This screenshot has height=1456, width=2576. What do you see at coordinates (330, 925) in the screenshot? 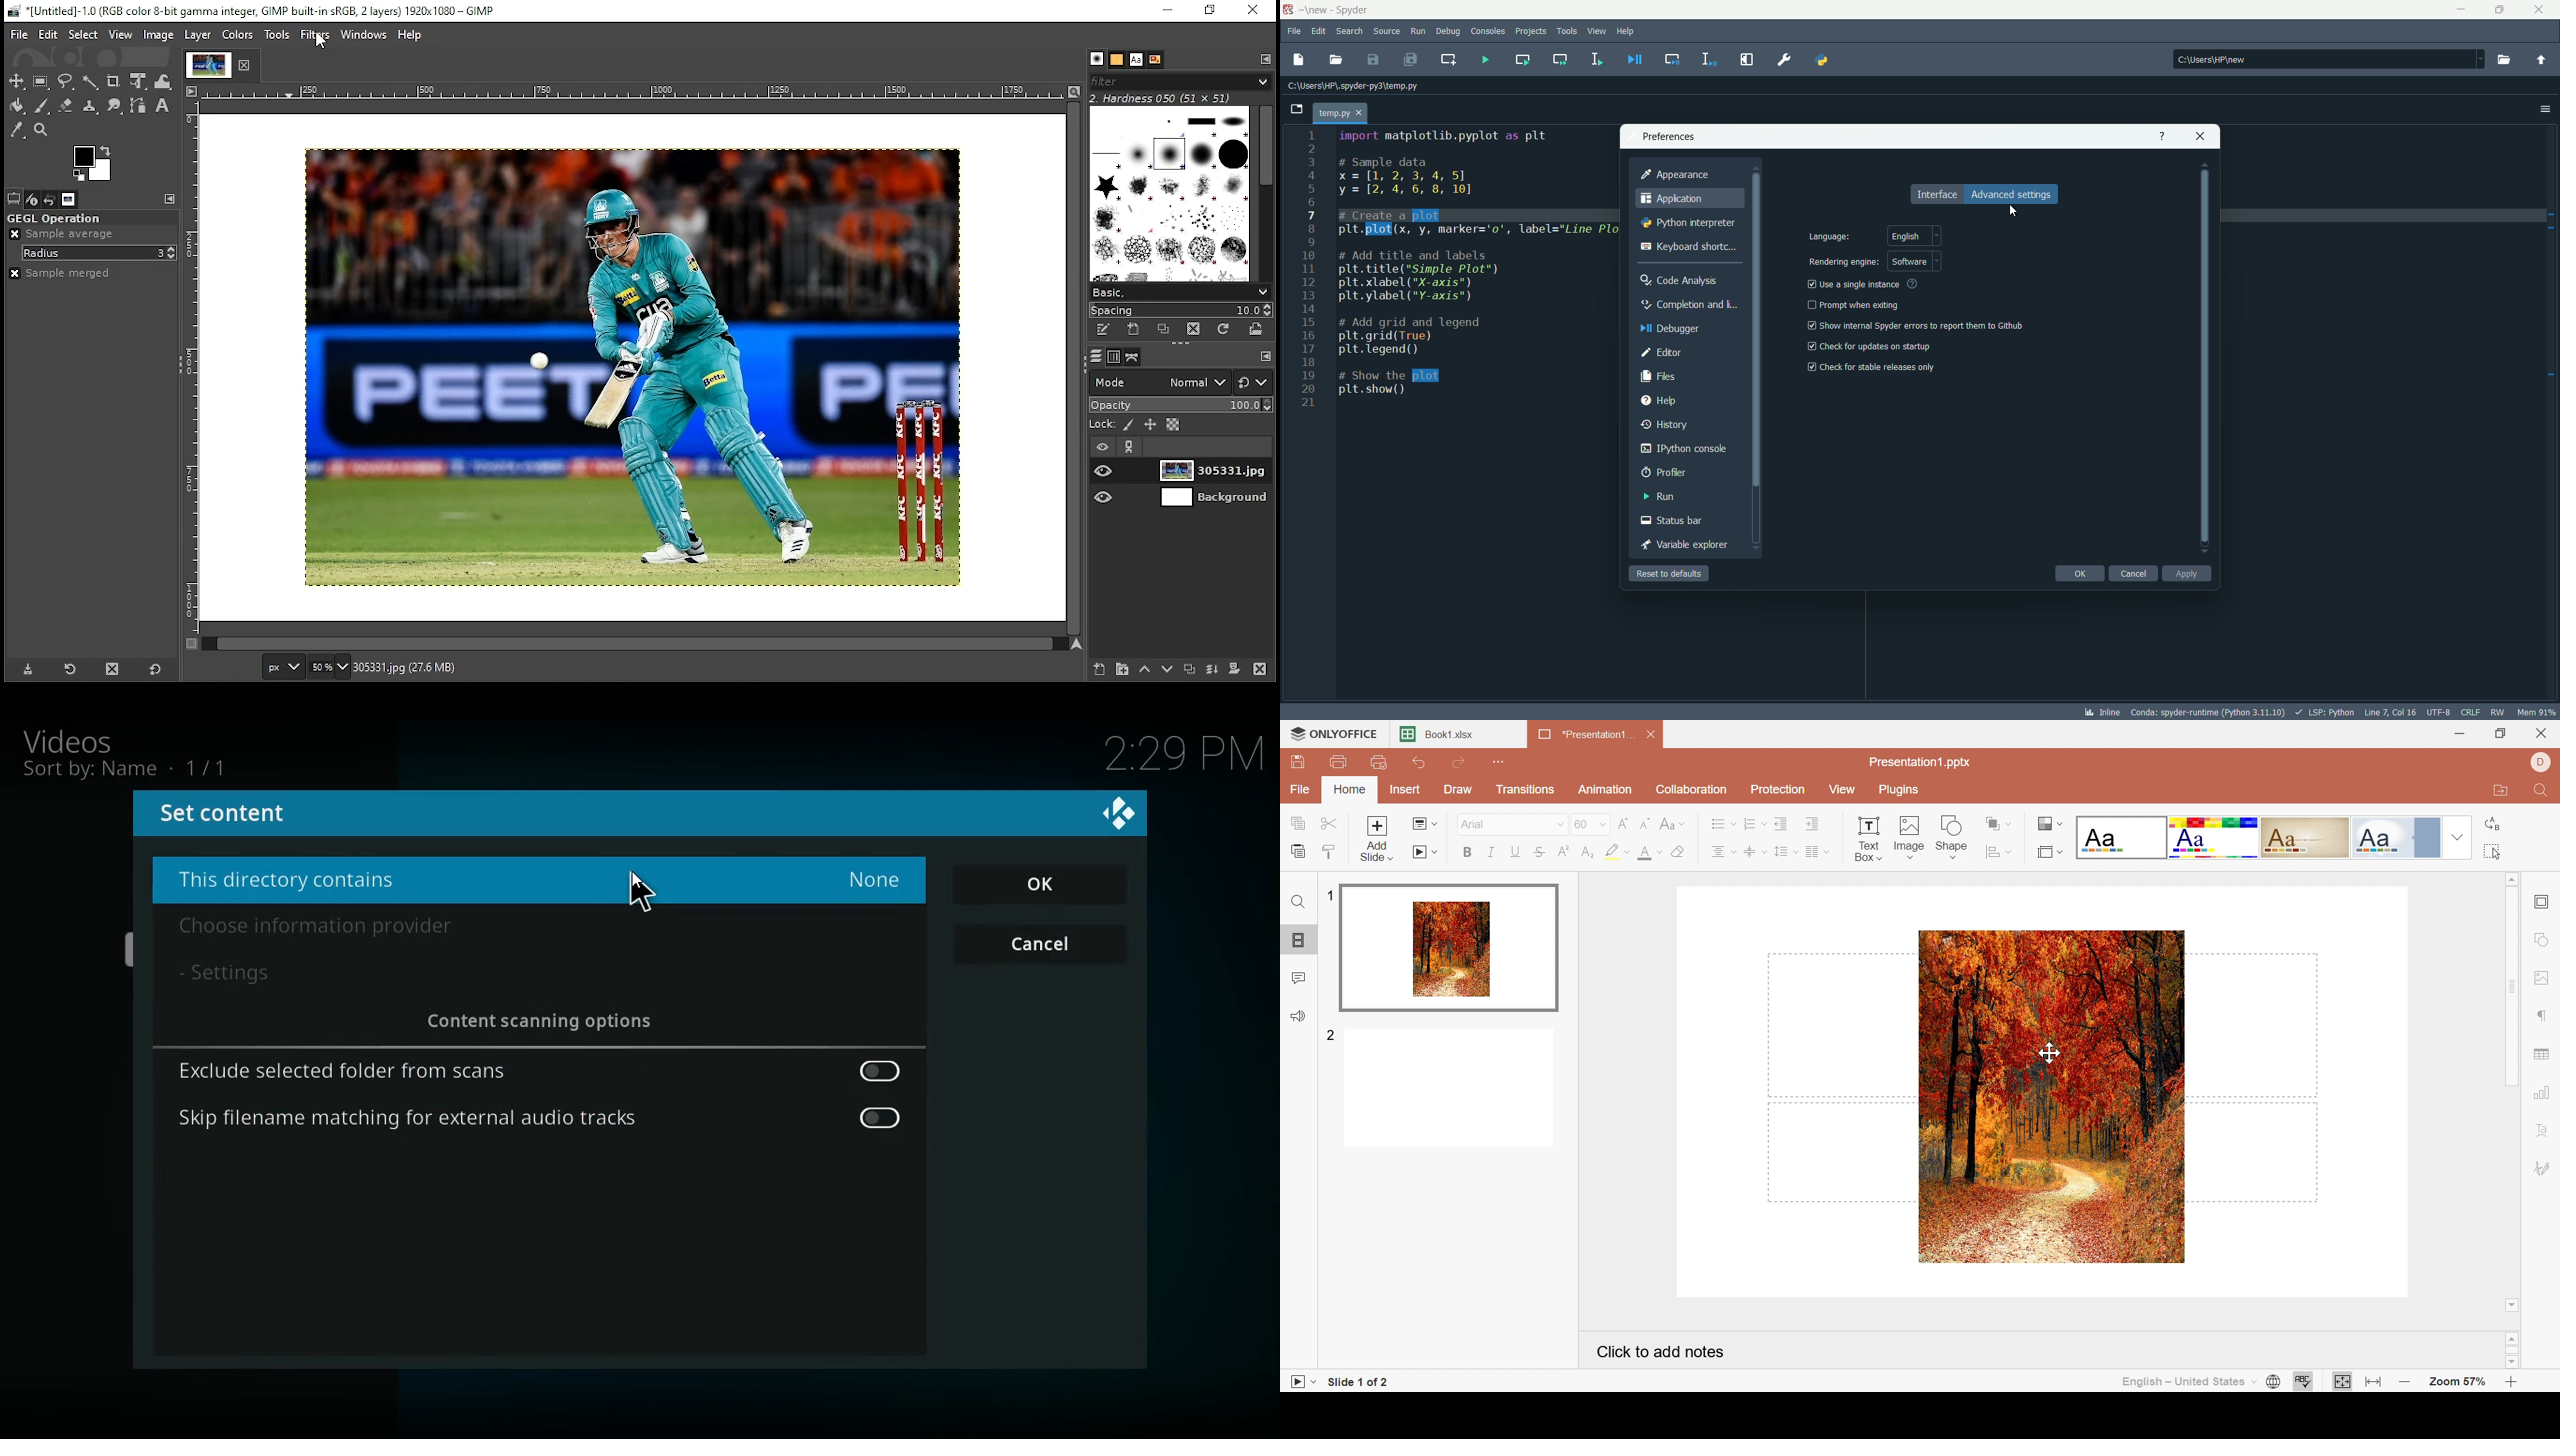
I see `choose information provider` at bounding box center [330, 925].